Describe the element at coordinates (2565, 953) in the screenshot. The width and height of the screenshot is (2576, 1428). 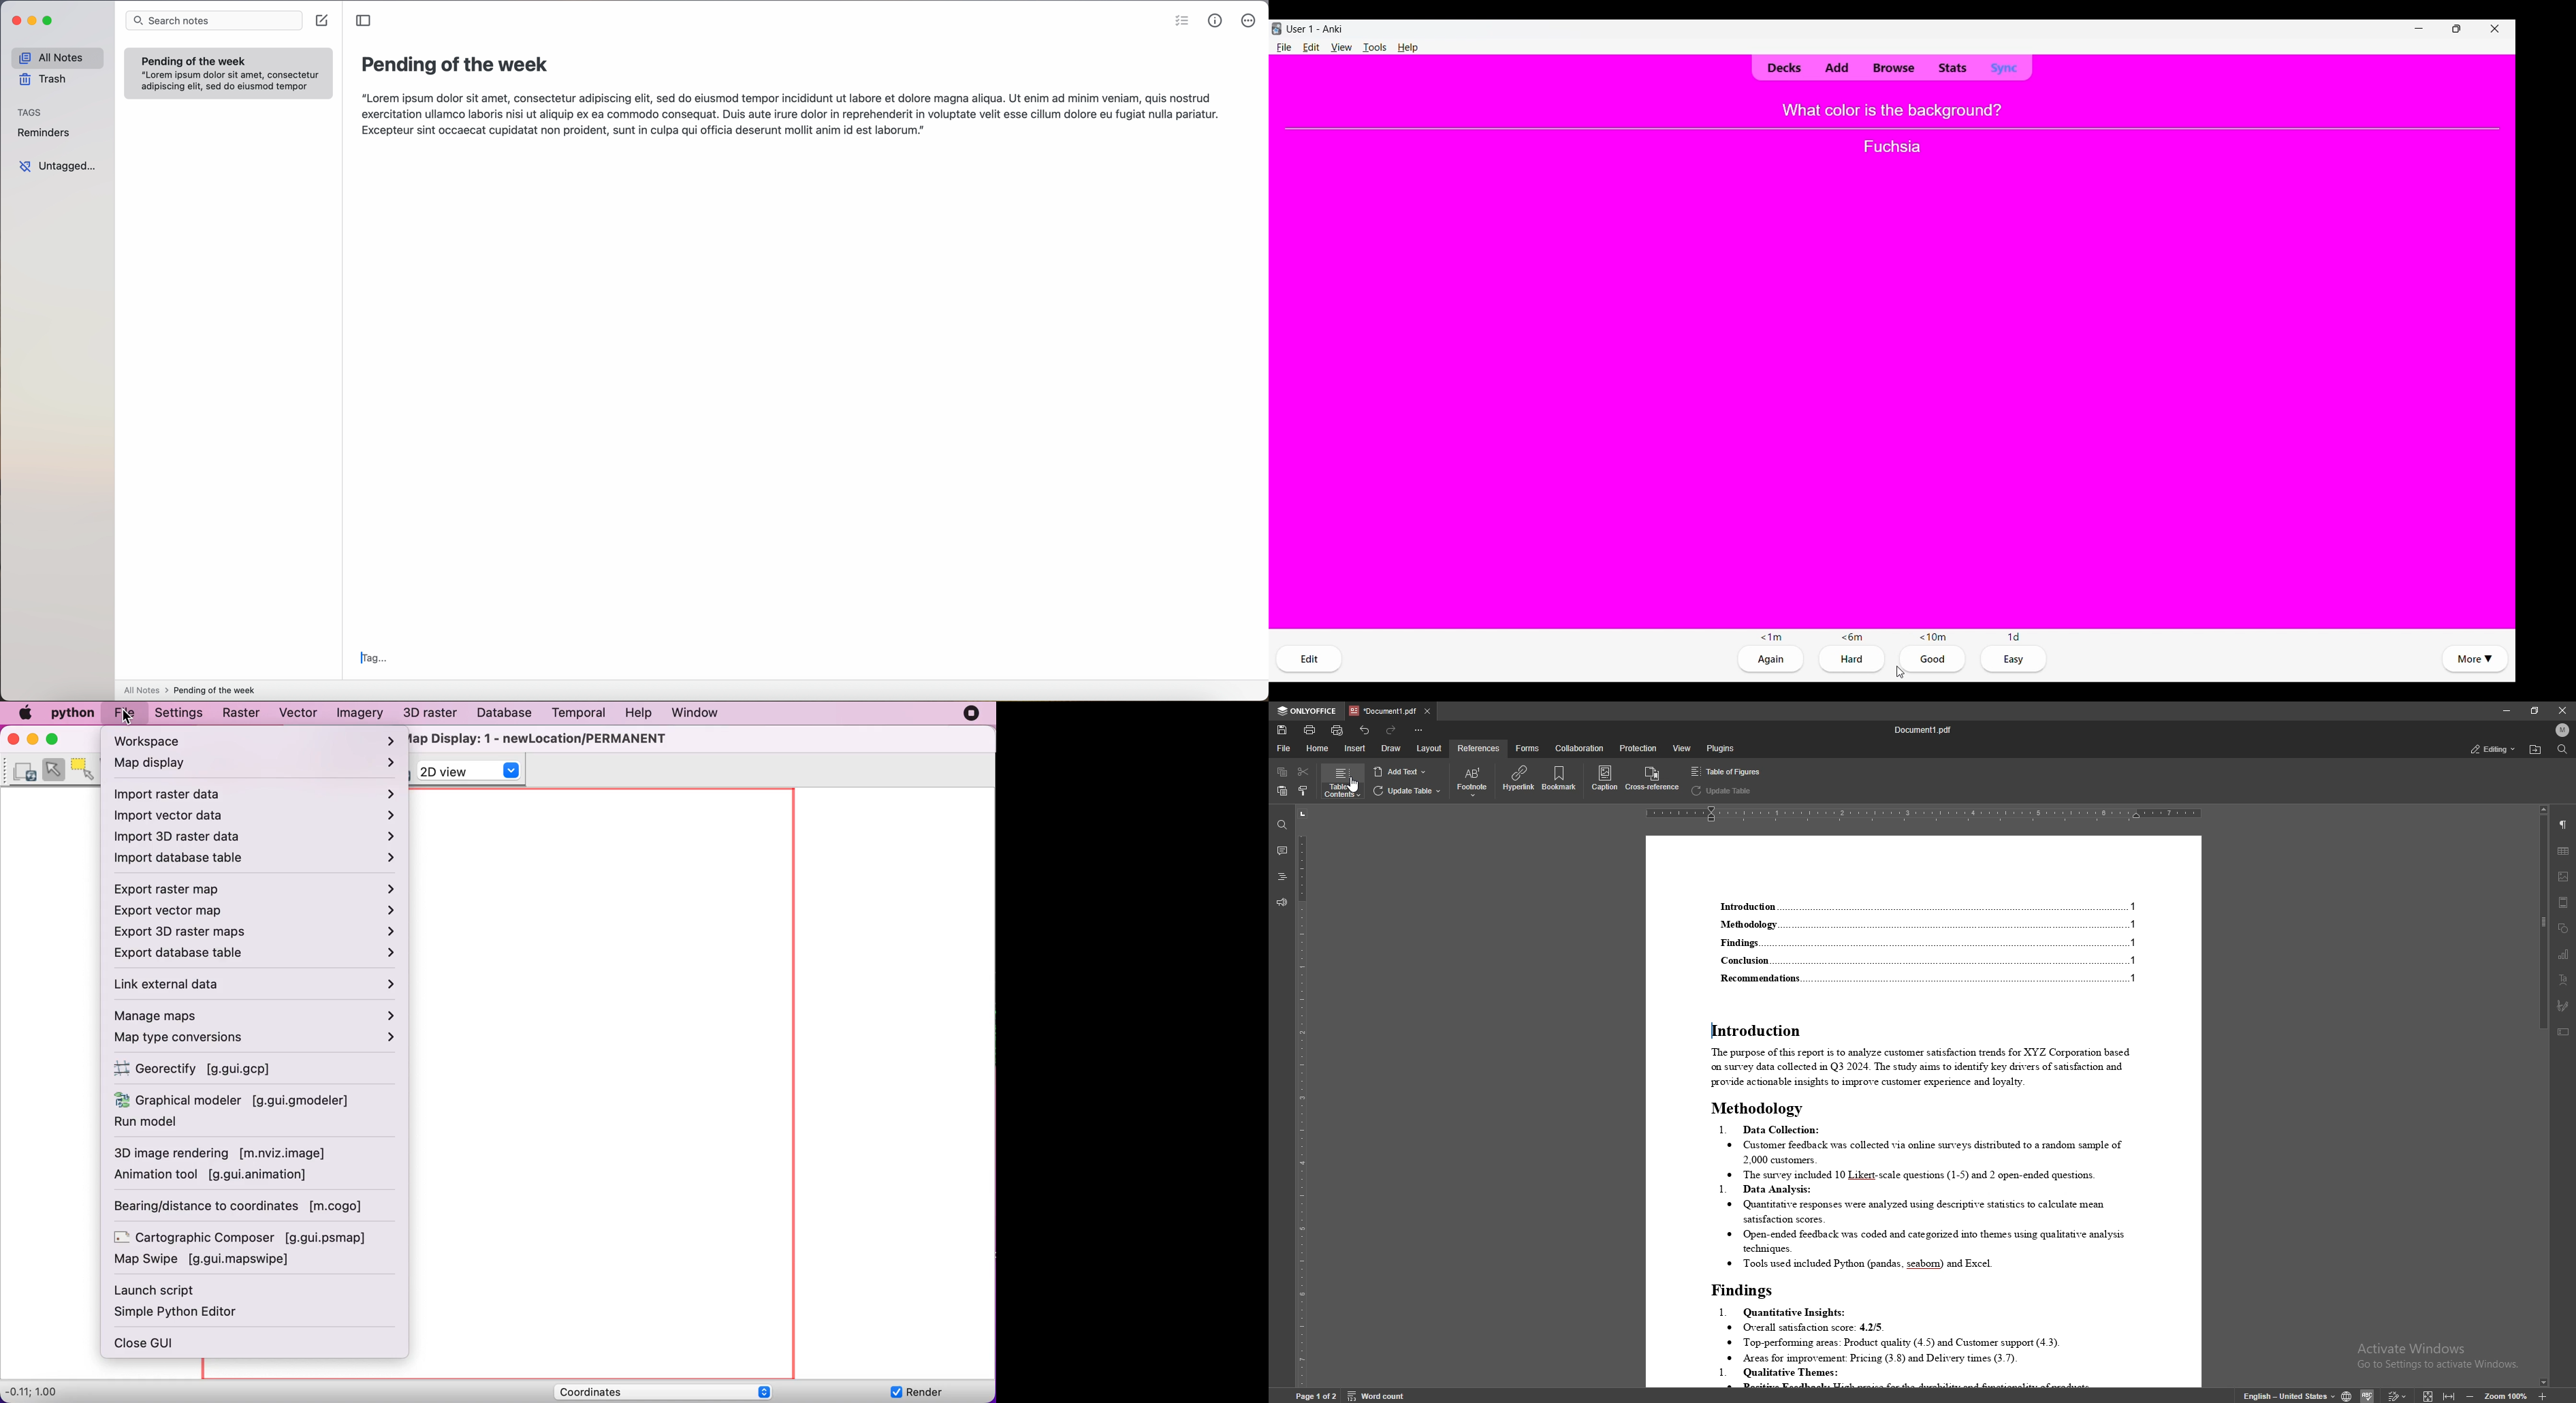
I see `chart` at that location.